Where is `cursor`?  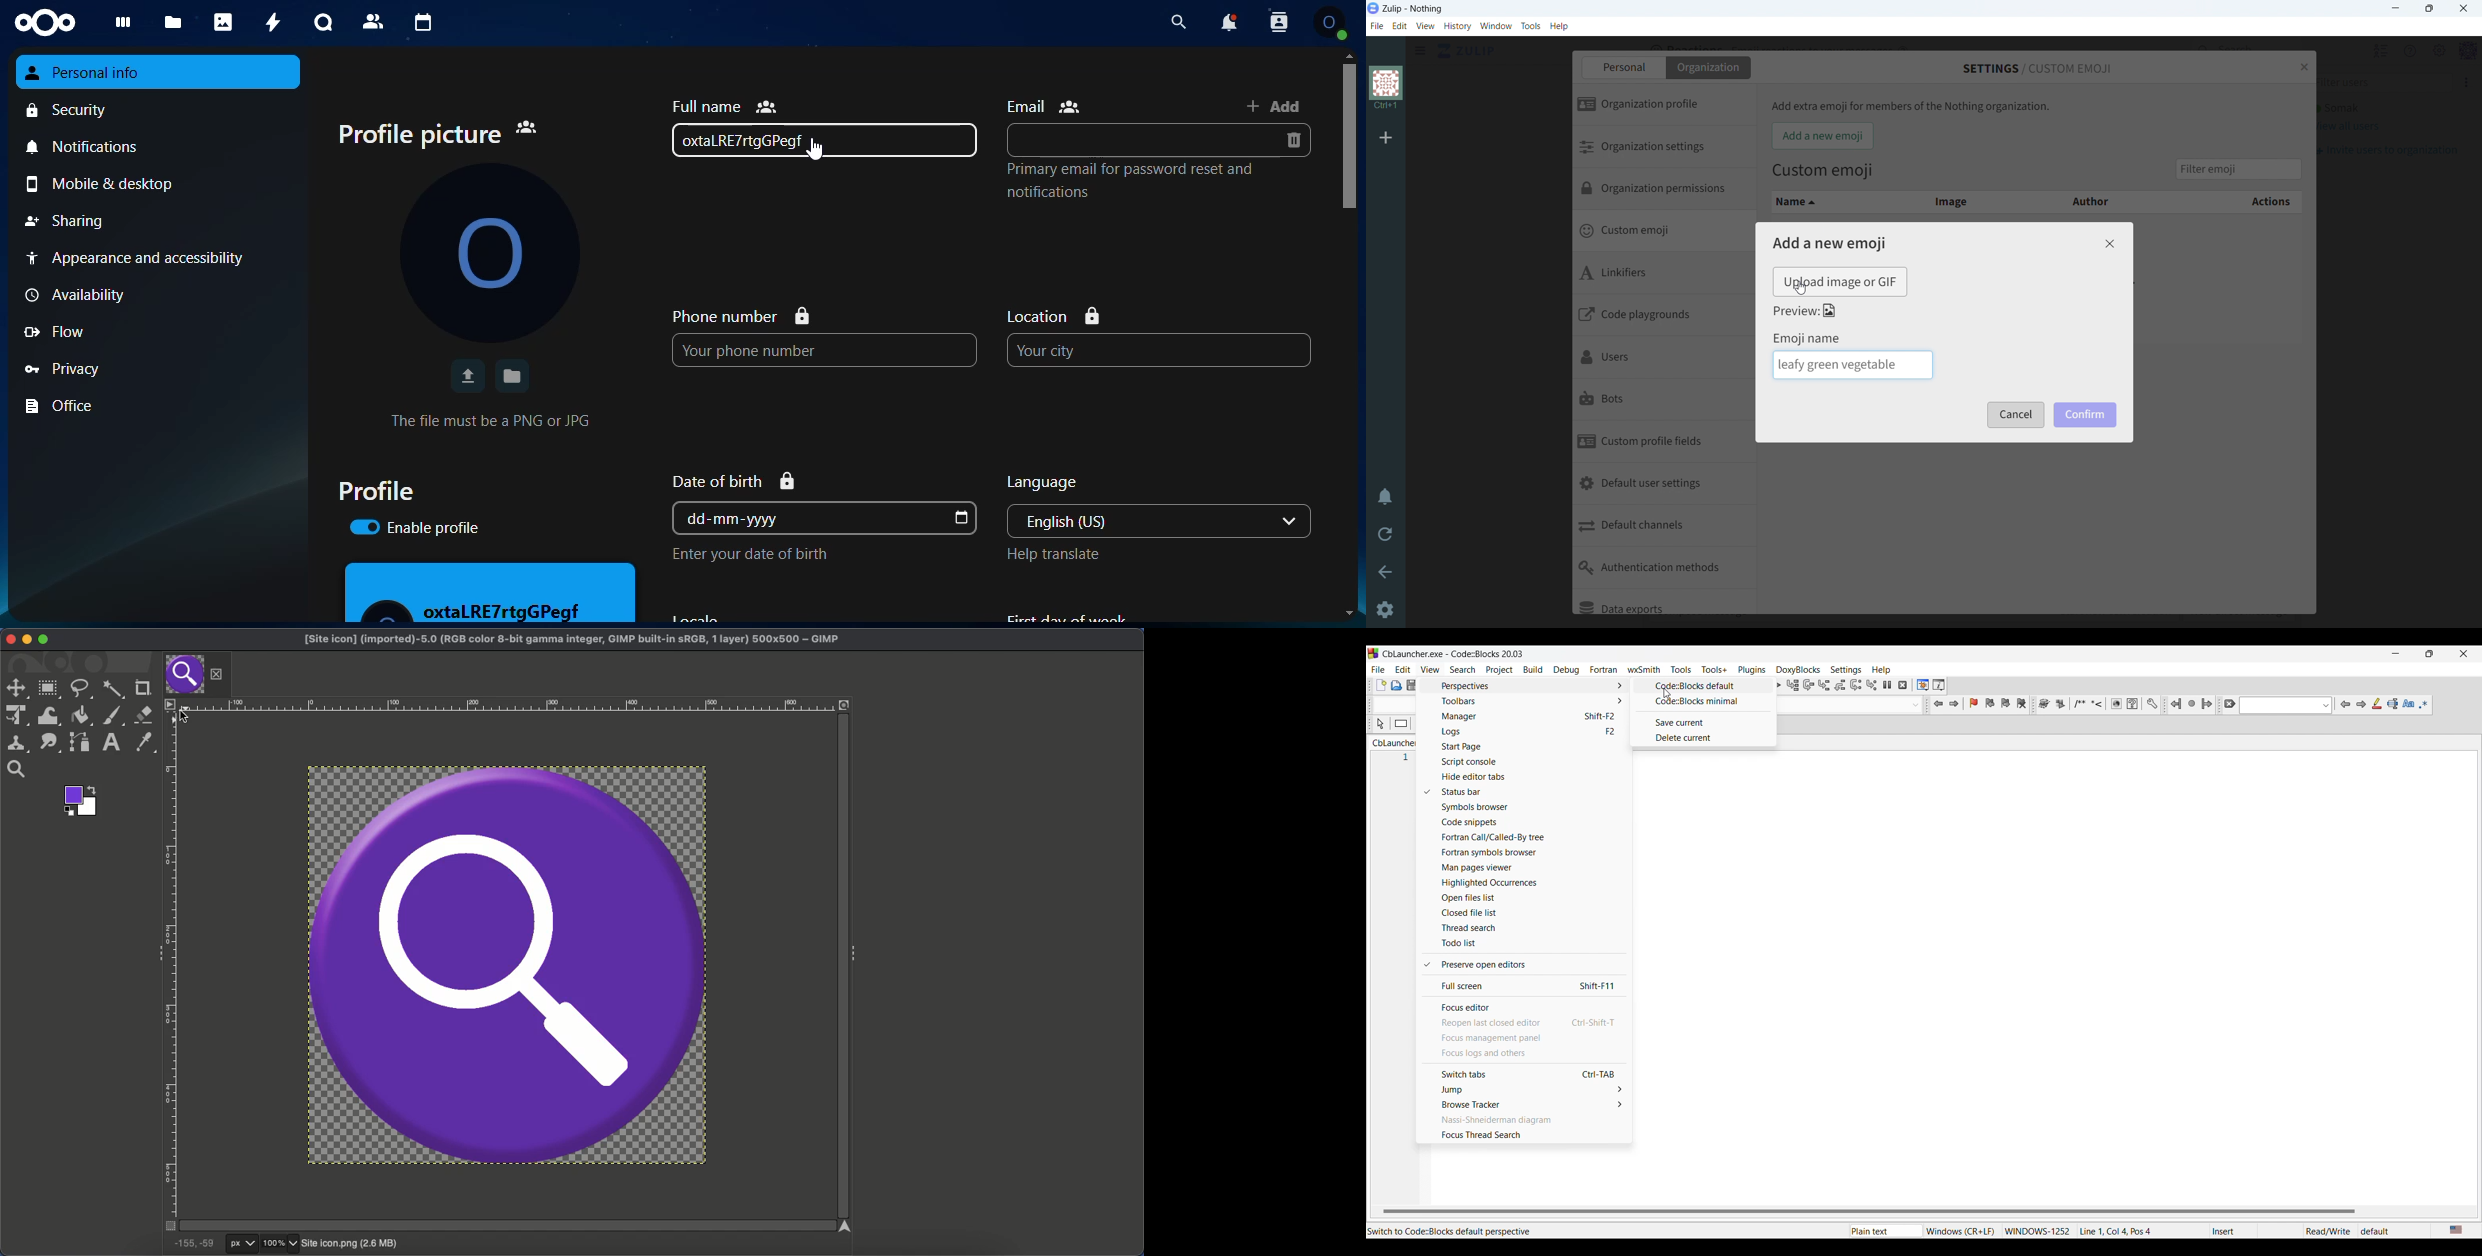 cursor is located at coordinates (1800, 287).